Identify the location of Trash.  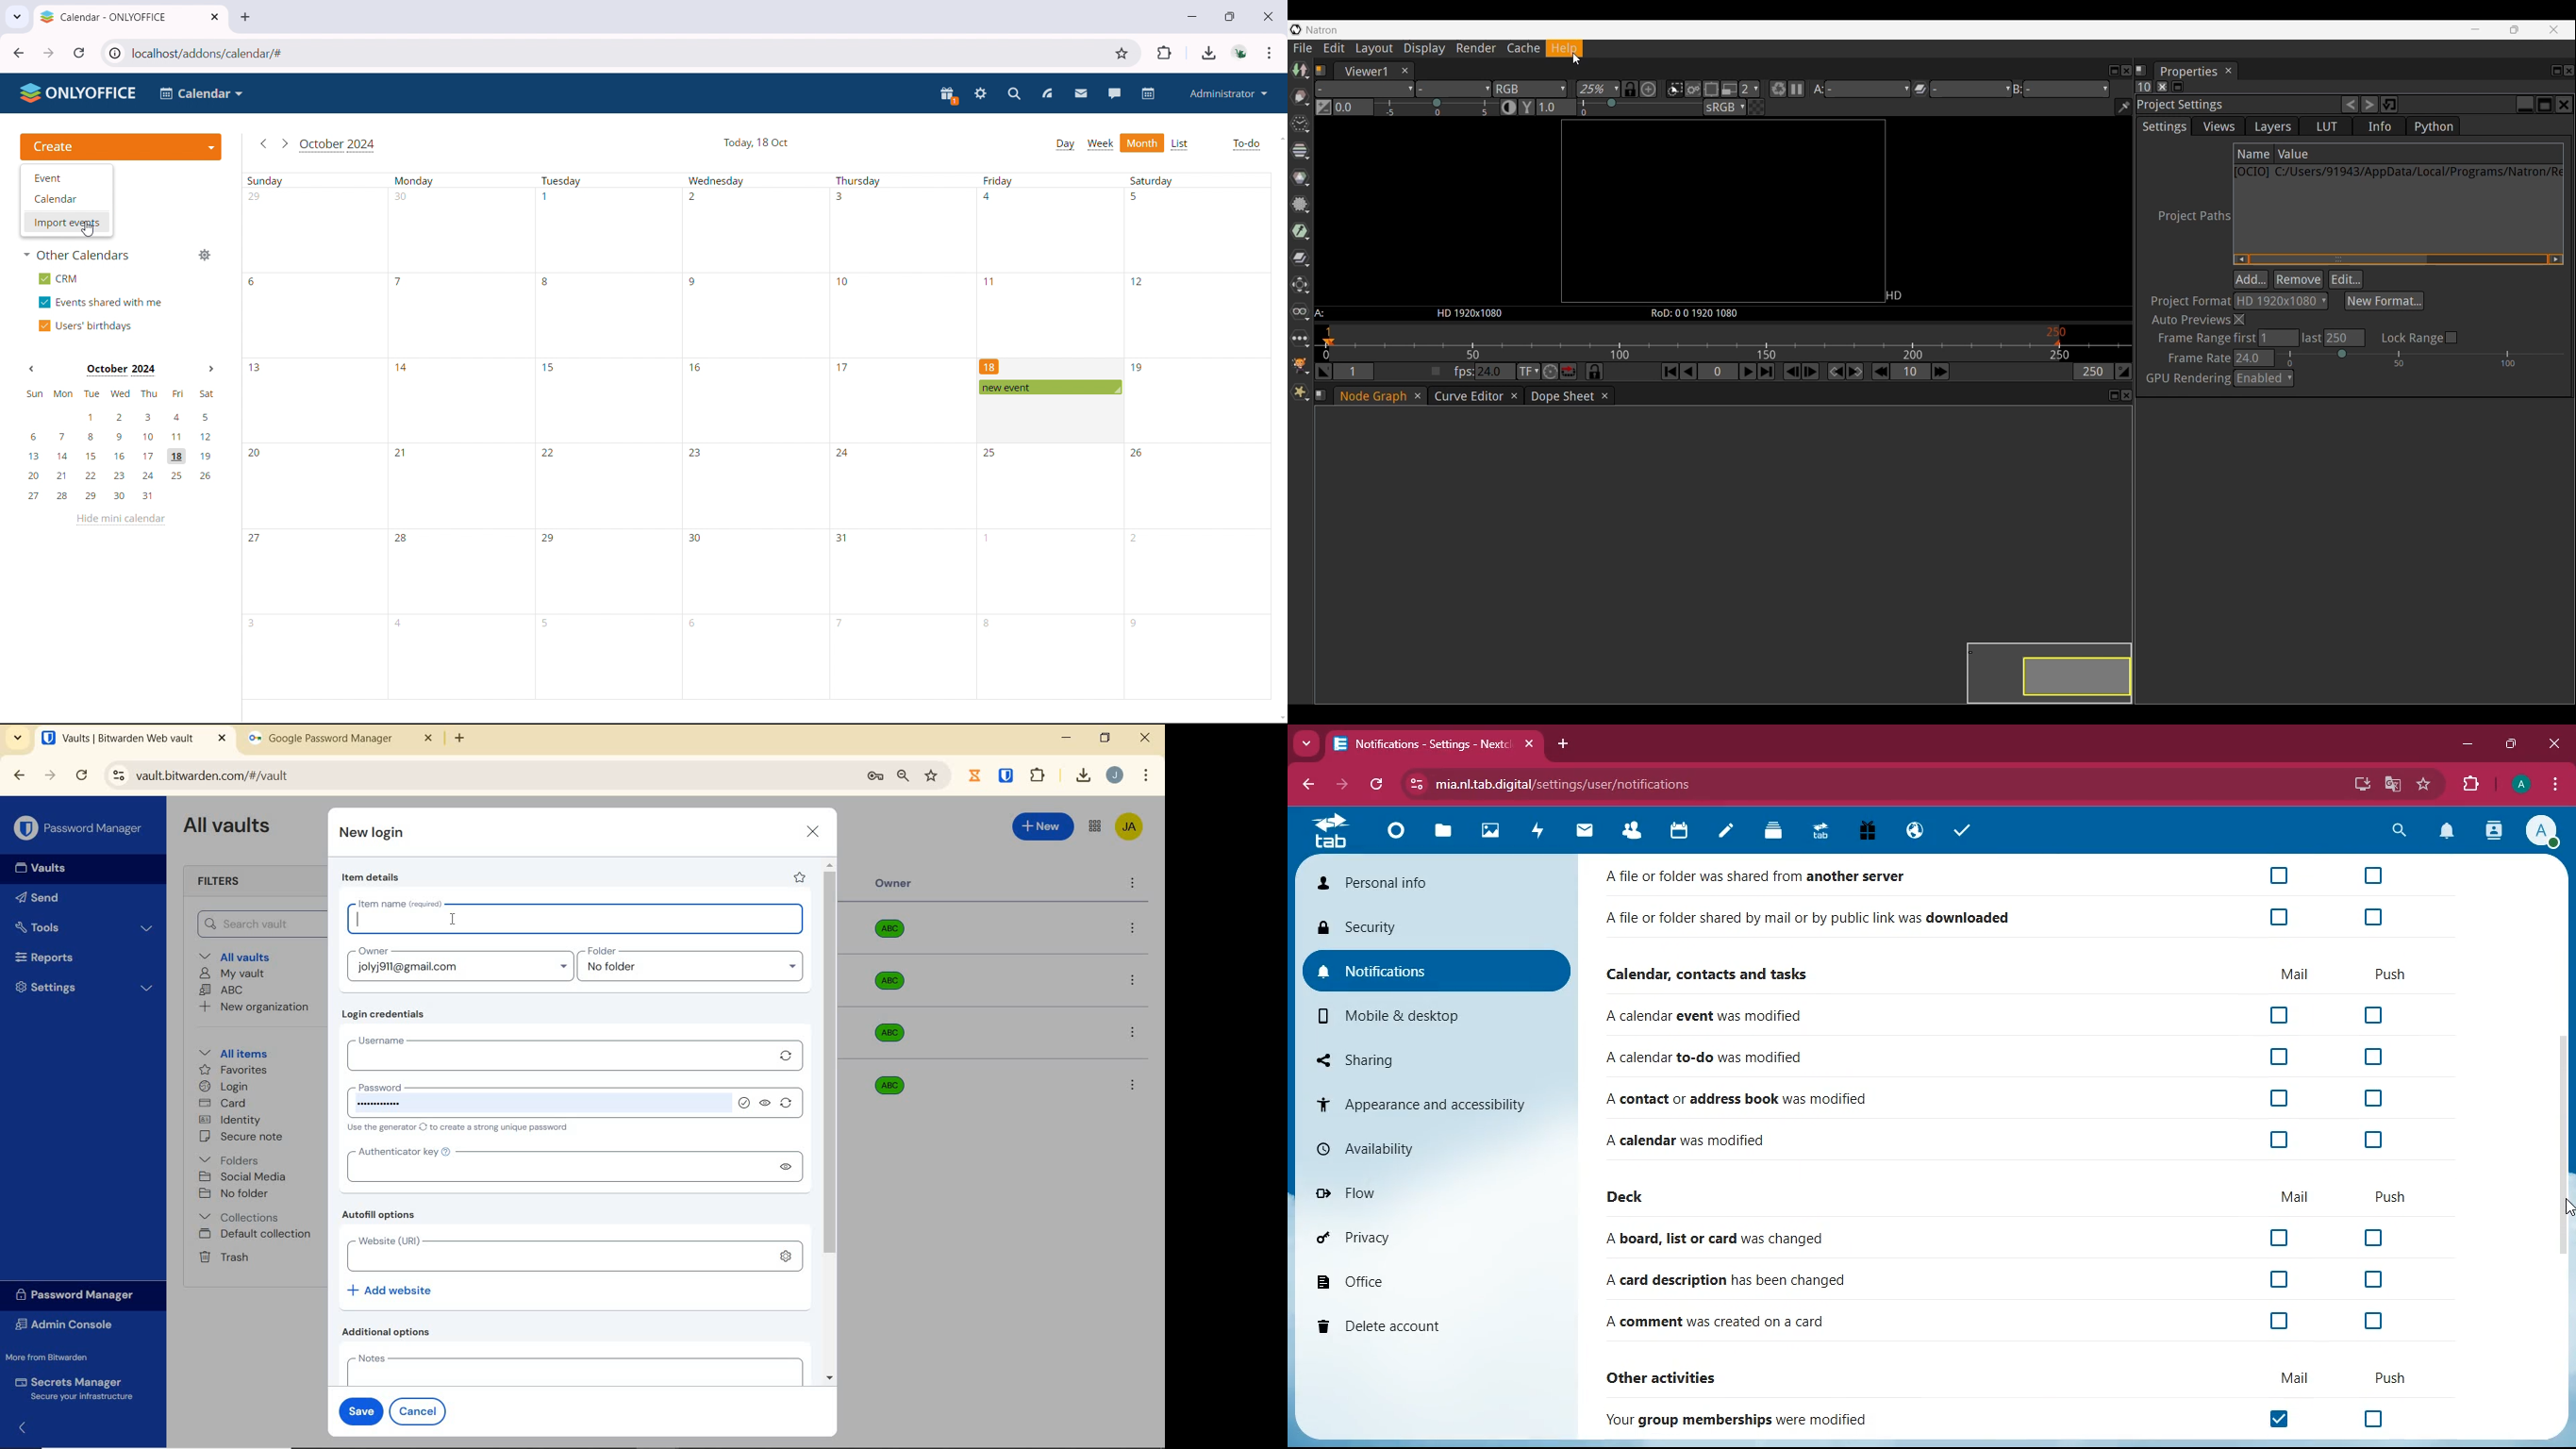
(221, 1256).